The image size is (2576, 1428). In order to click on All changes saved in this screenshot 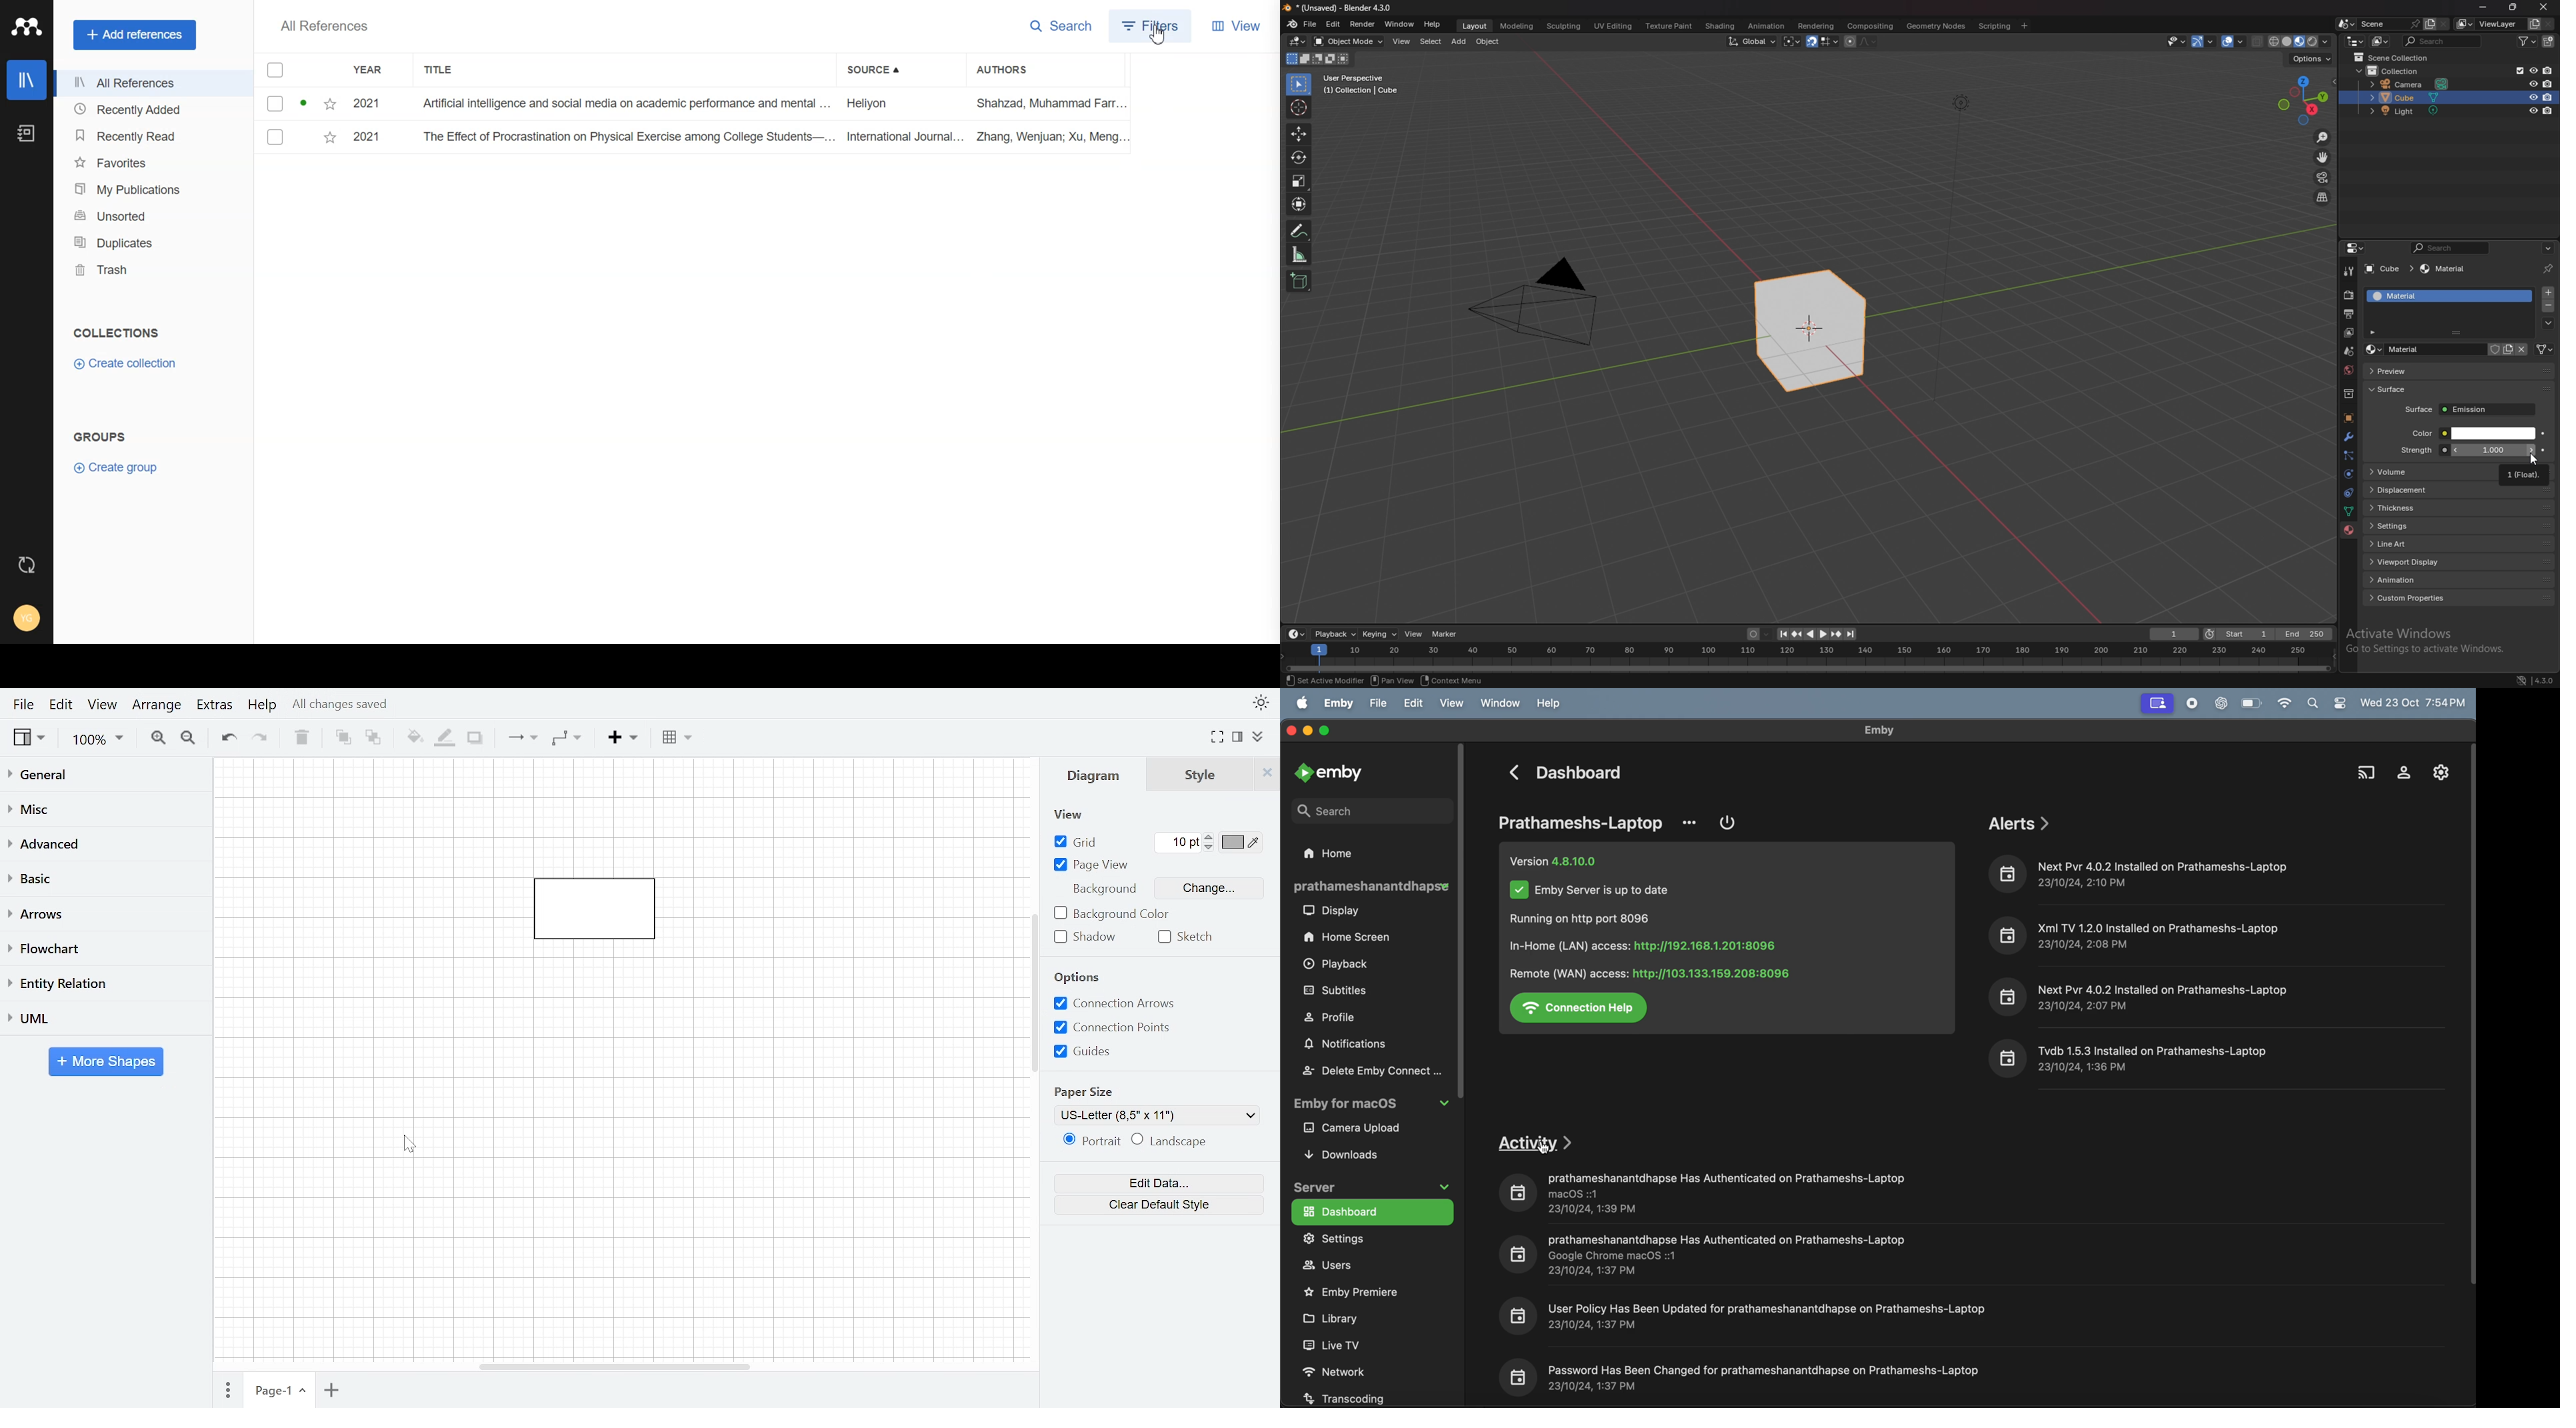, I will do `click(352, 707)`.